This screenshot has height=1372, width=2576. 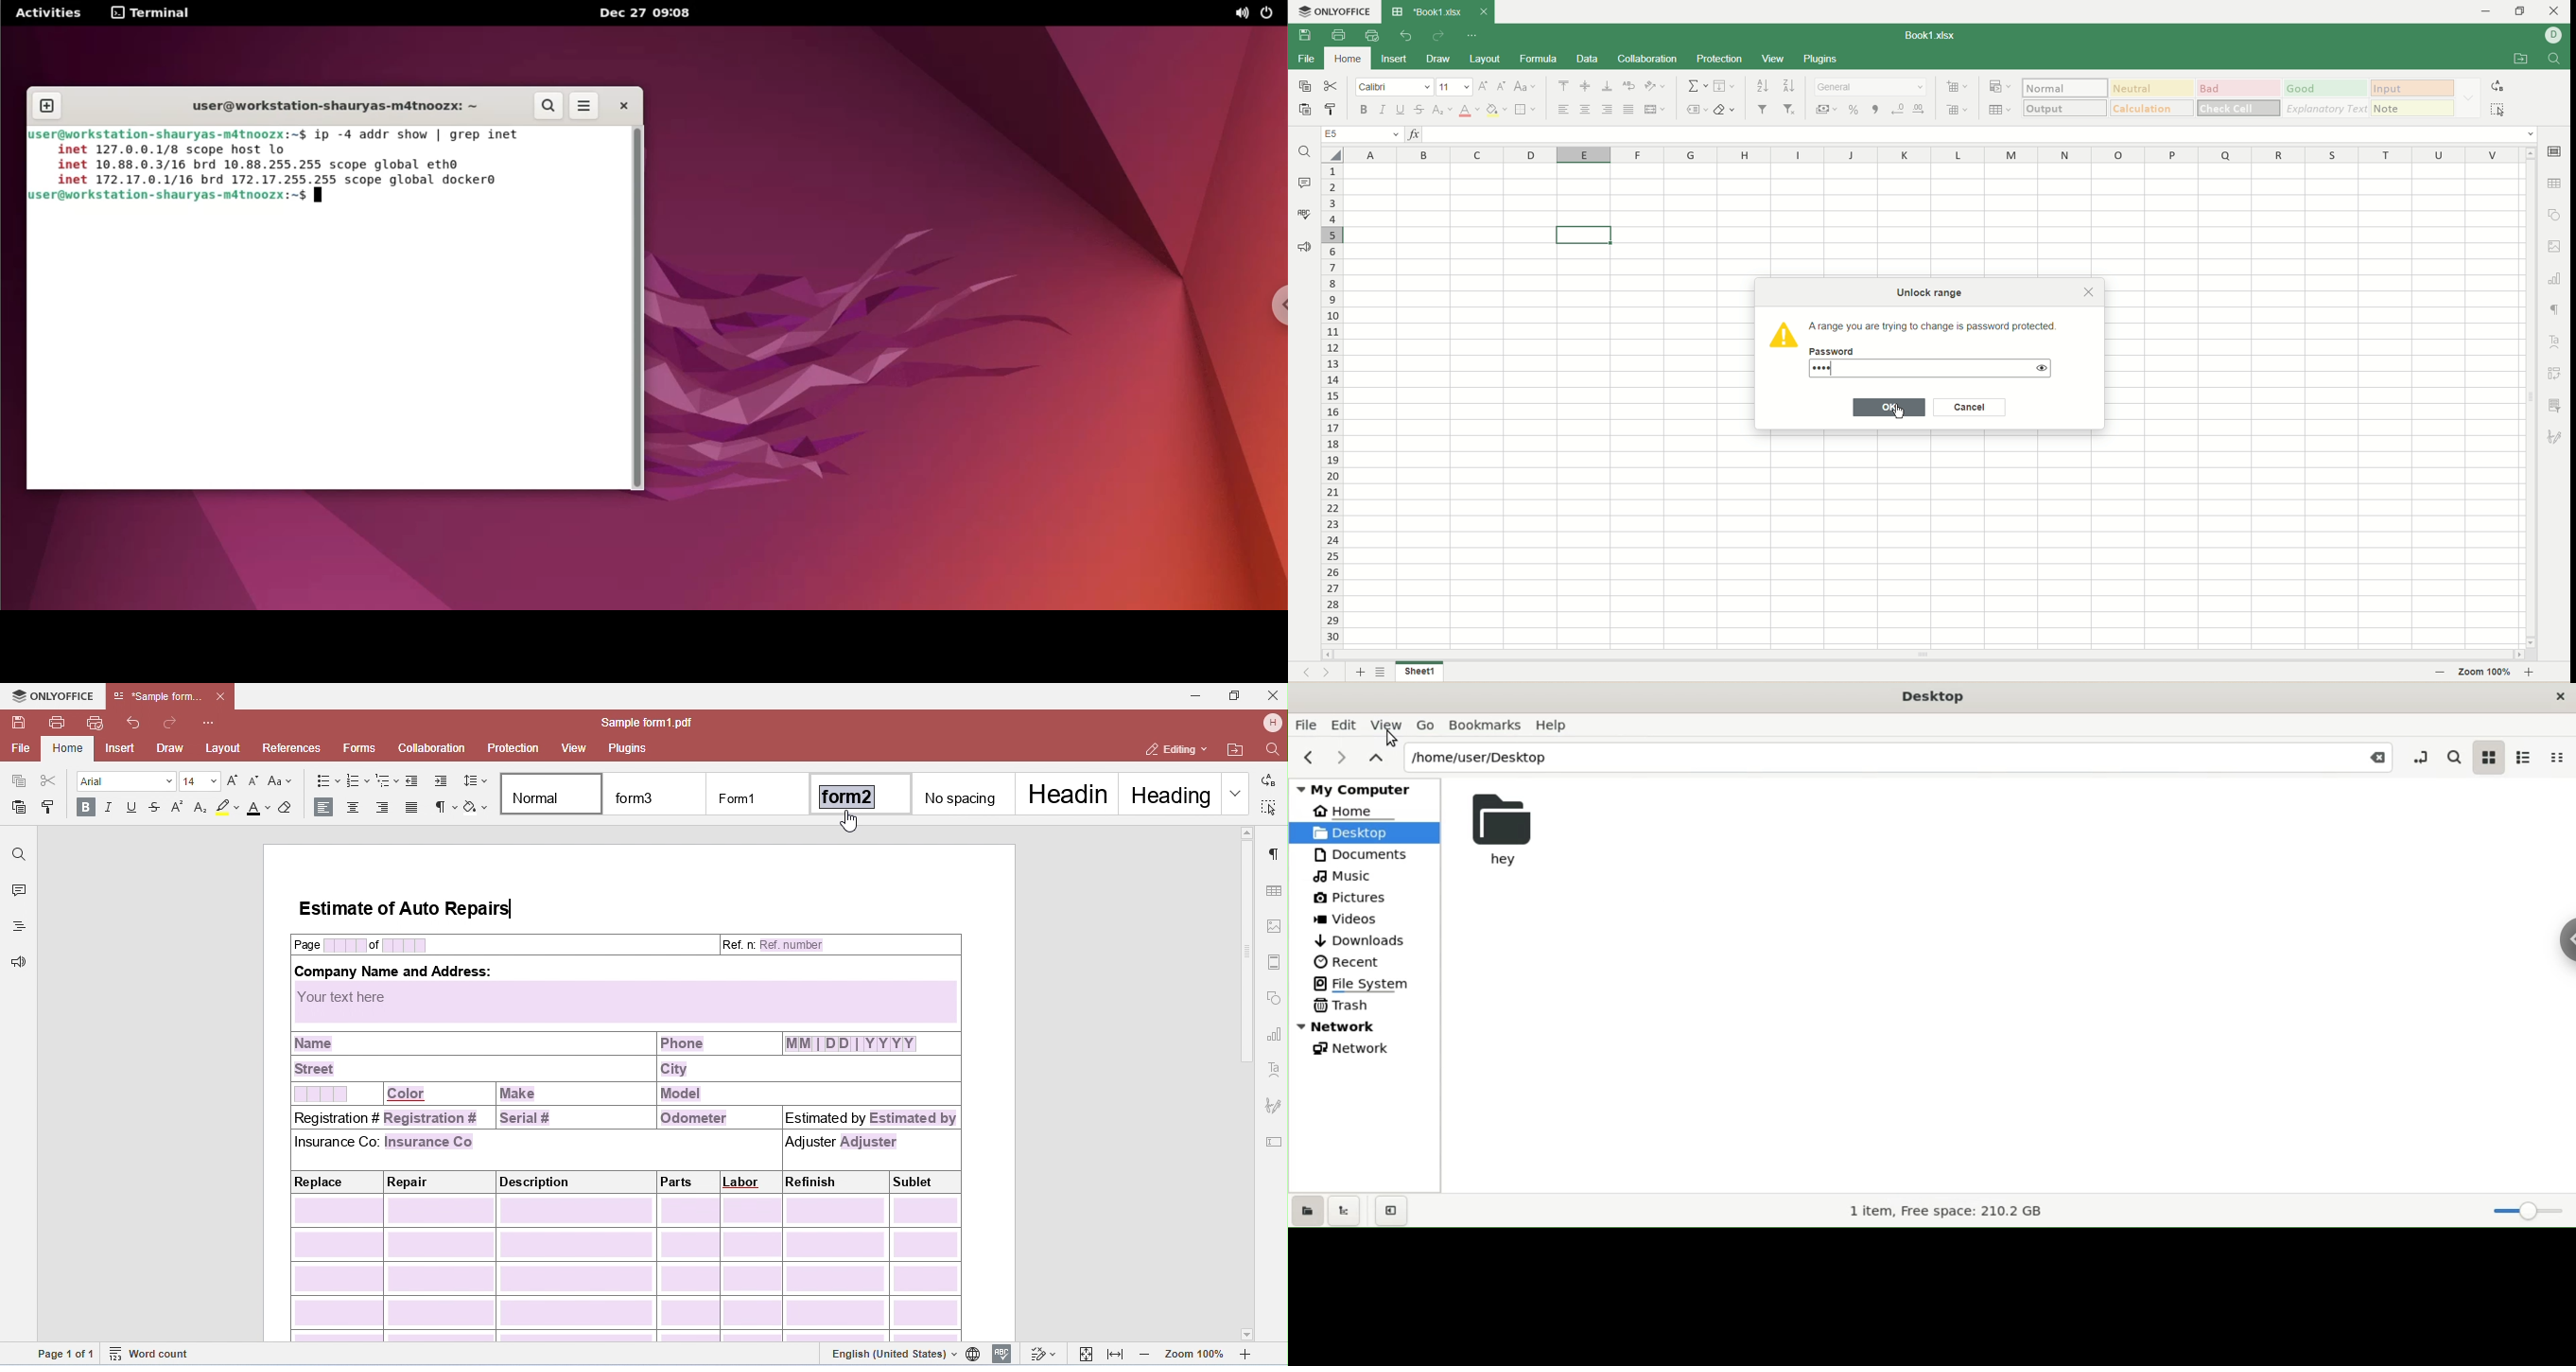 I want to click on number format, so click(x=1870, y=88).